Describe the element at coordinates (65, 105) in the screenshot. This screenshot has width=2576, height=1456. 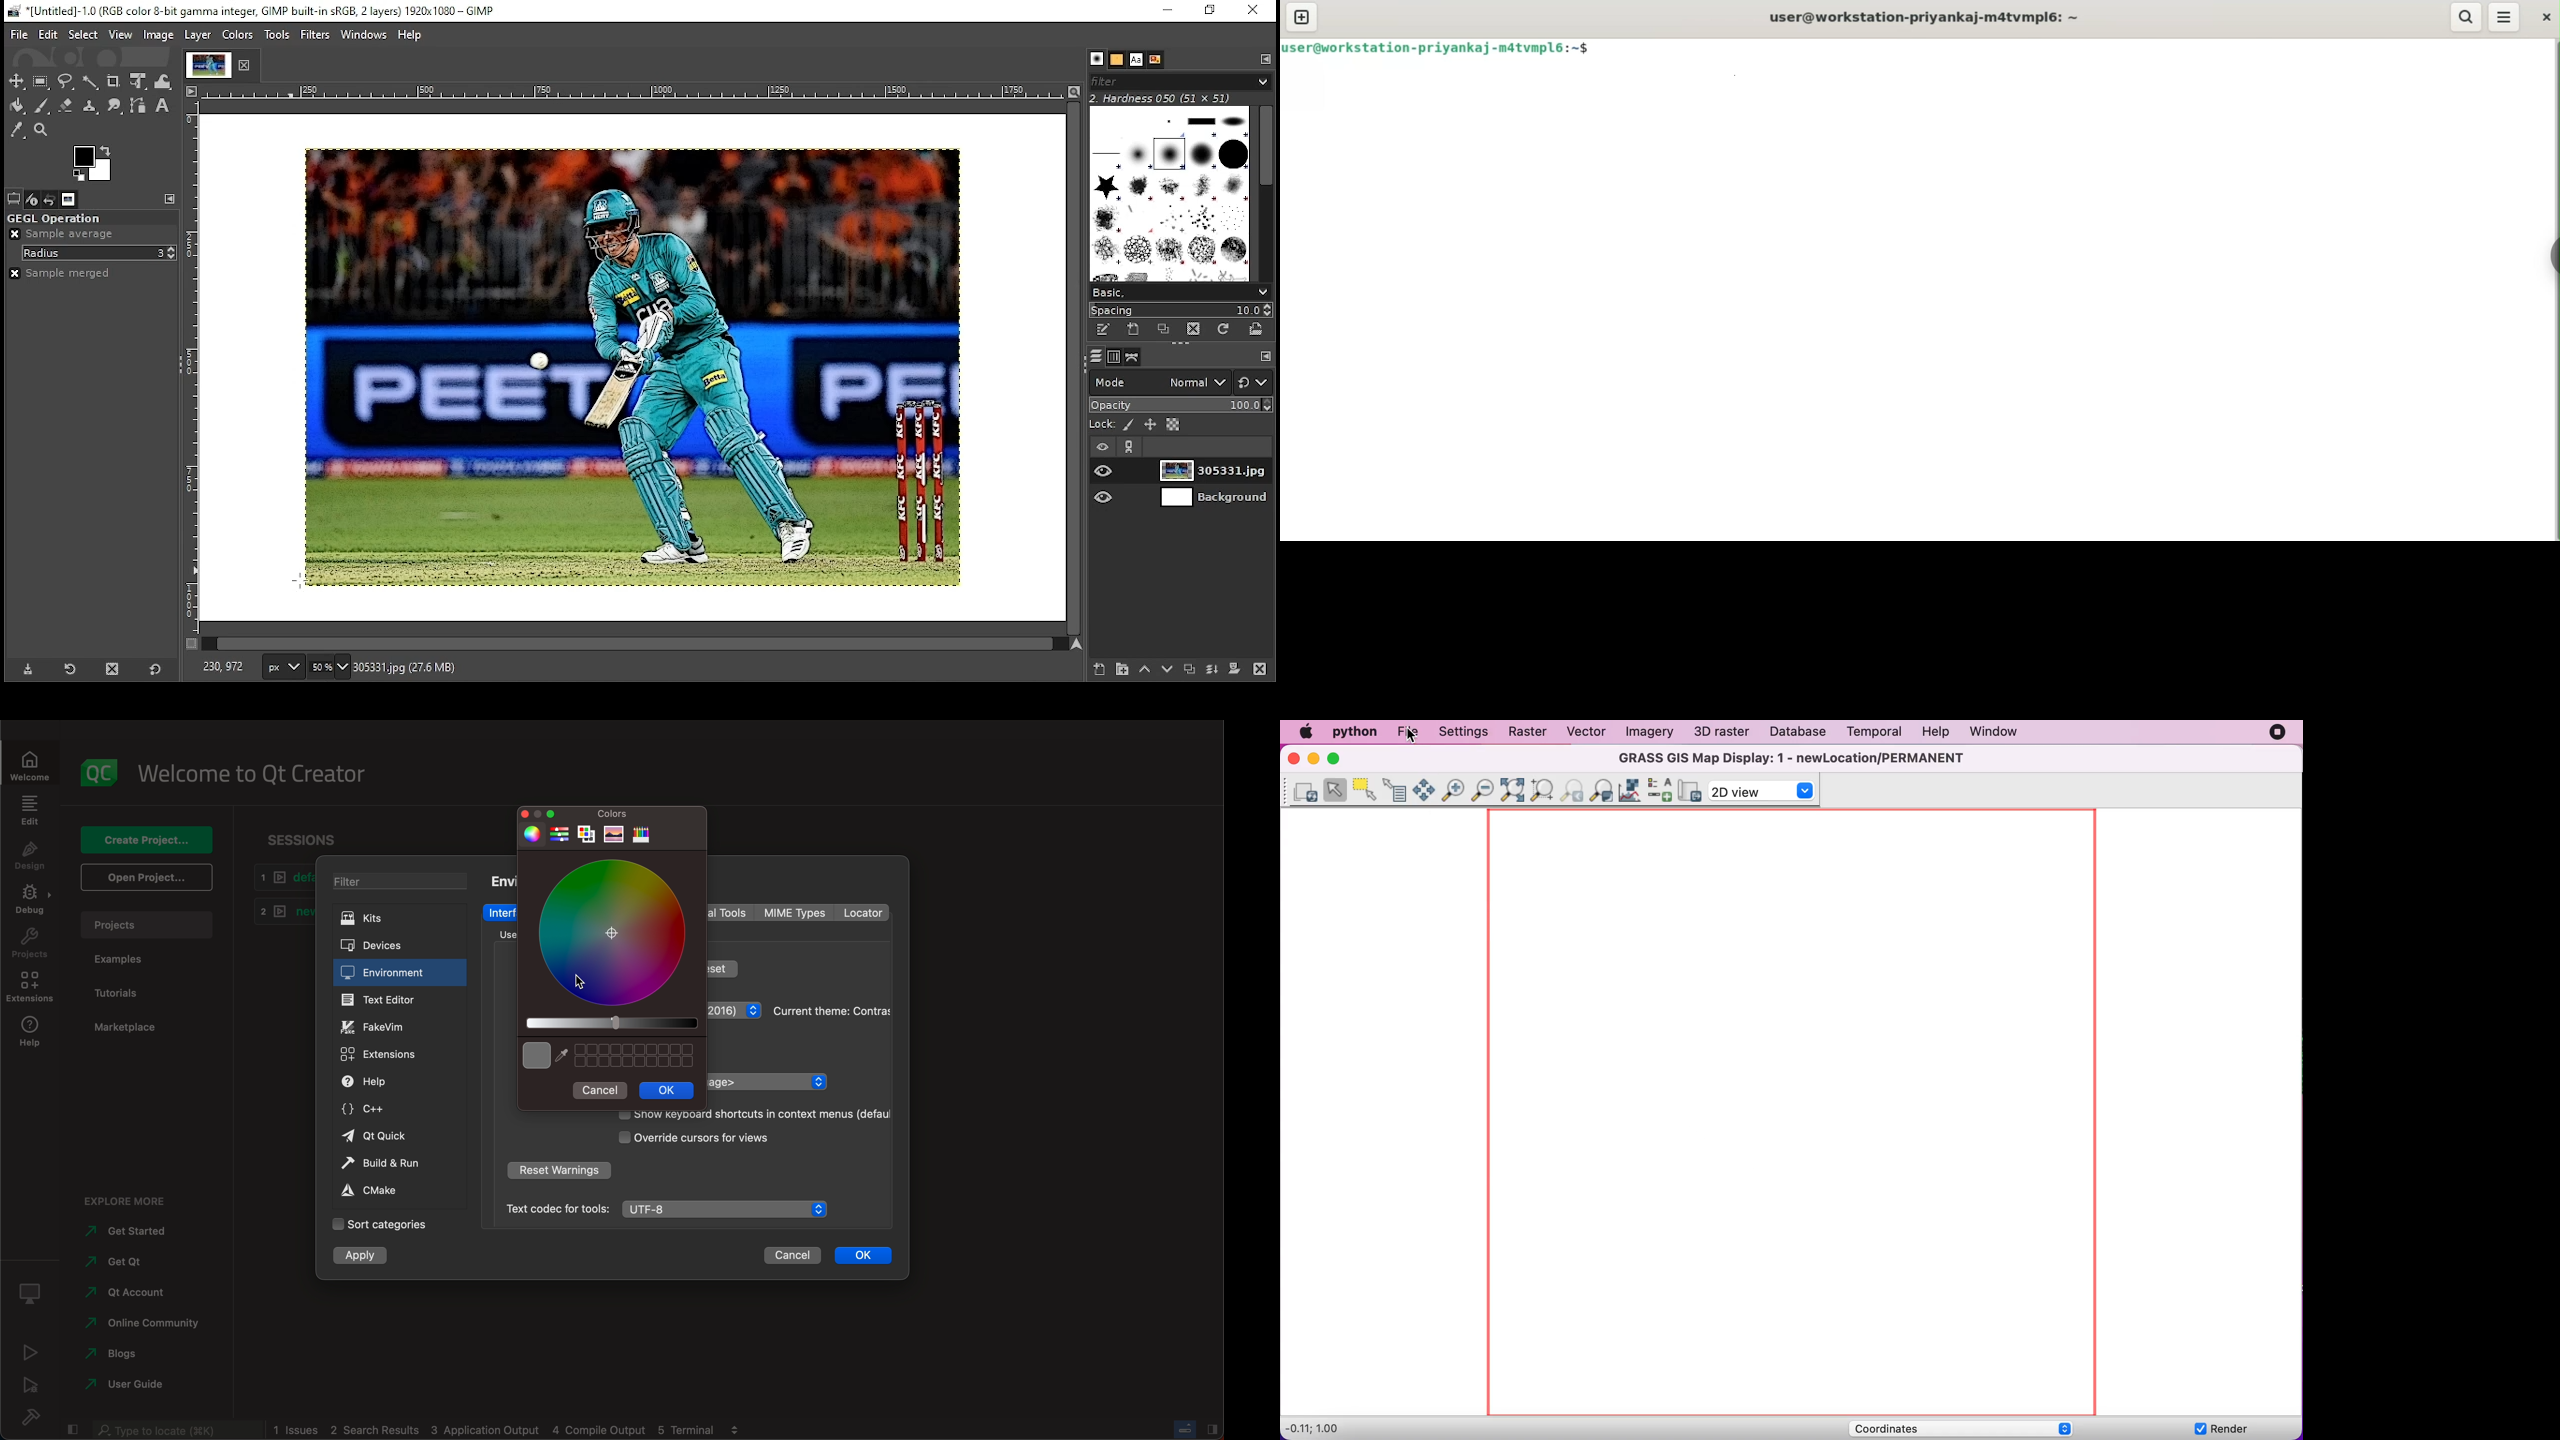
I see `eraser tool` at that location.